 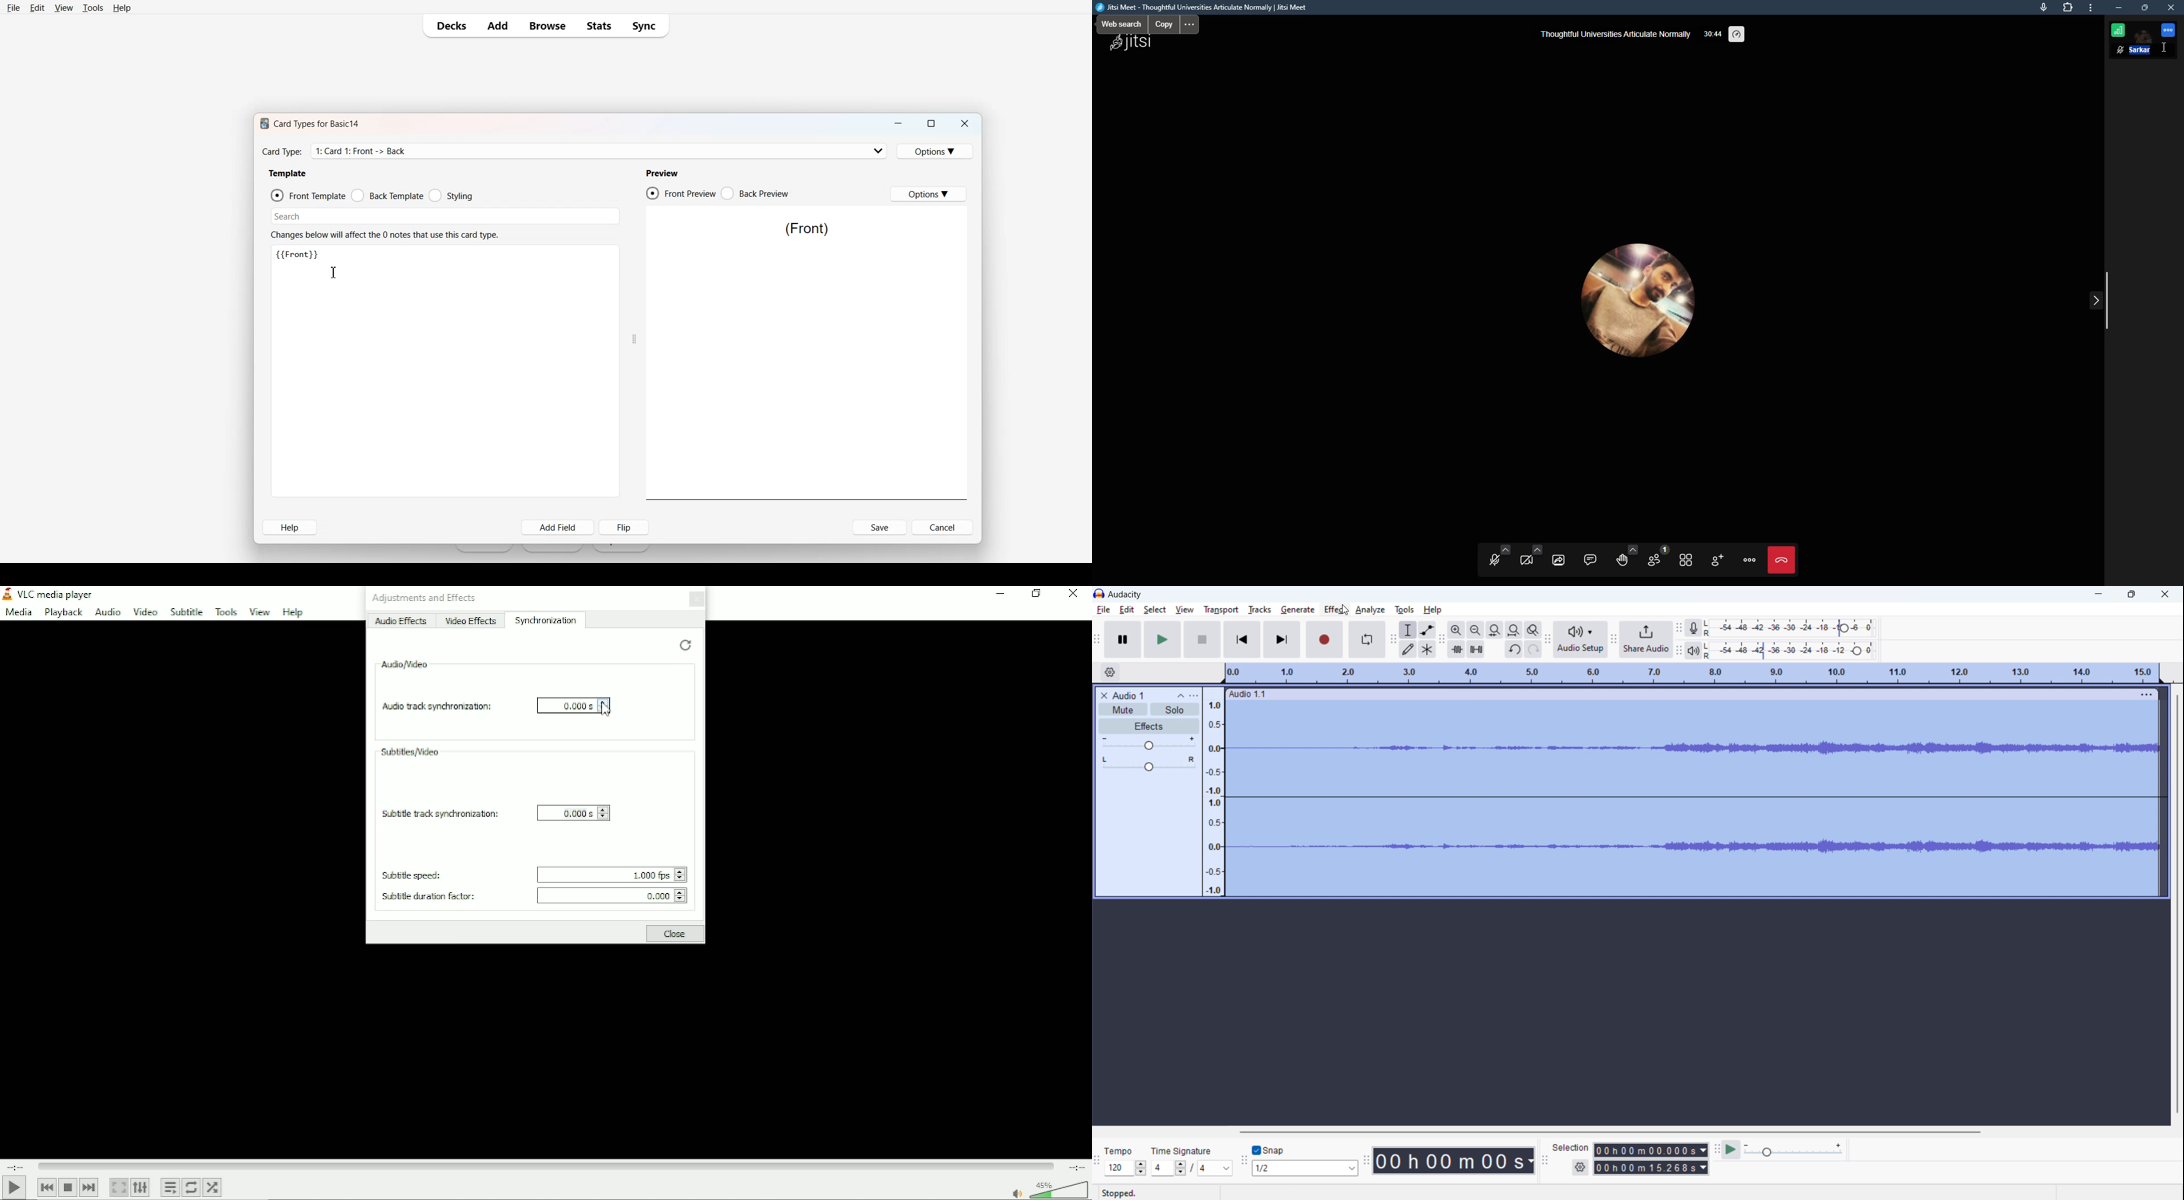 What do you see at coordinates (1282, 640) in the screenshot?
I see `skip to last` at bounding box center [1282, 640].